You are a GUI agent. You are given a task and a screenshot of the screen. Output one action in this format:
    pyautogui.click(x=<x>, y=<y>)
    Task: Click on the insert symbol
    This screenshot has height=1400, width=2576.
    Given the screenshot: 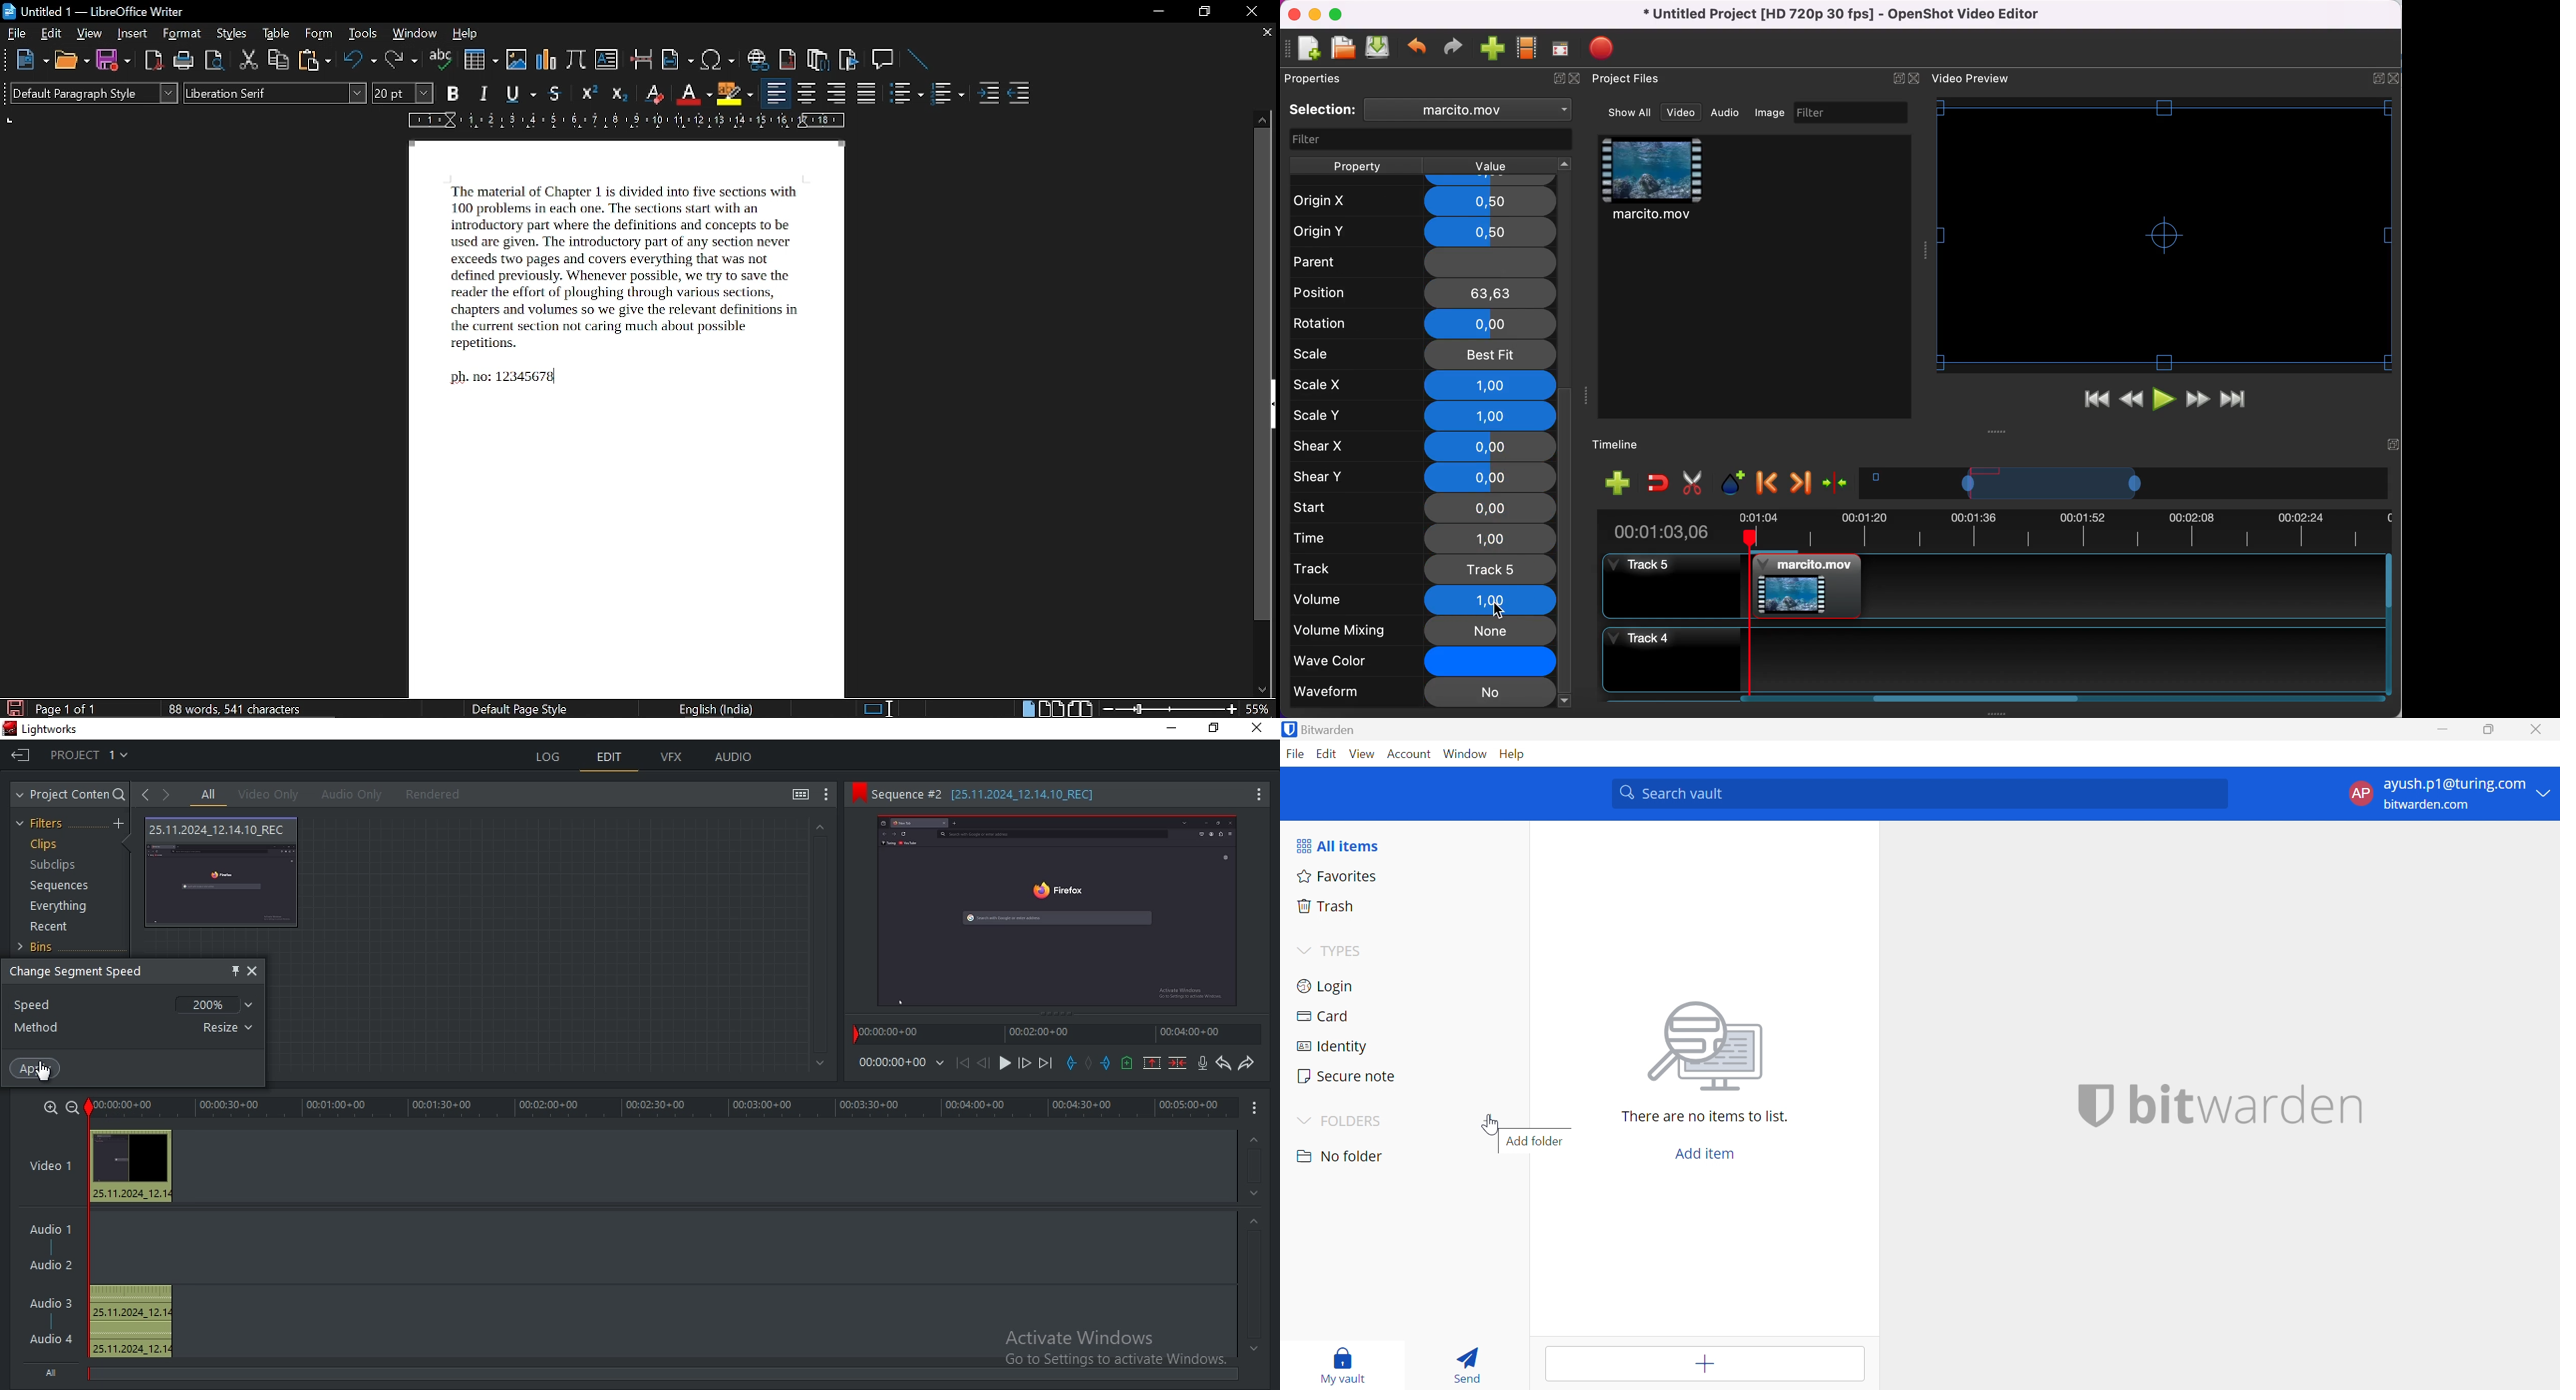 What is the action you would take?
    pyautogui.click(x=716, y=60)
    